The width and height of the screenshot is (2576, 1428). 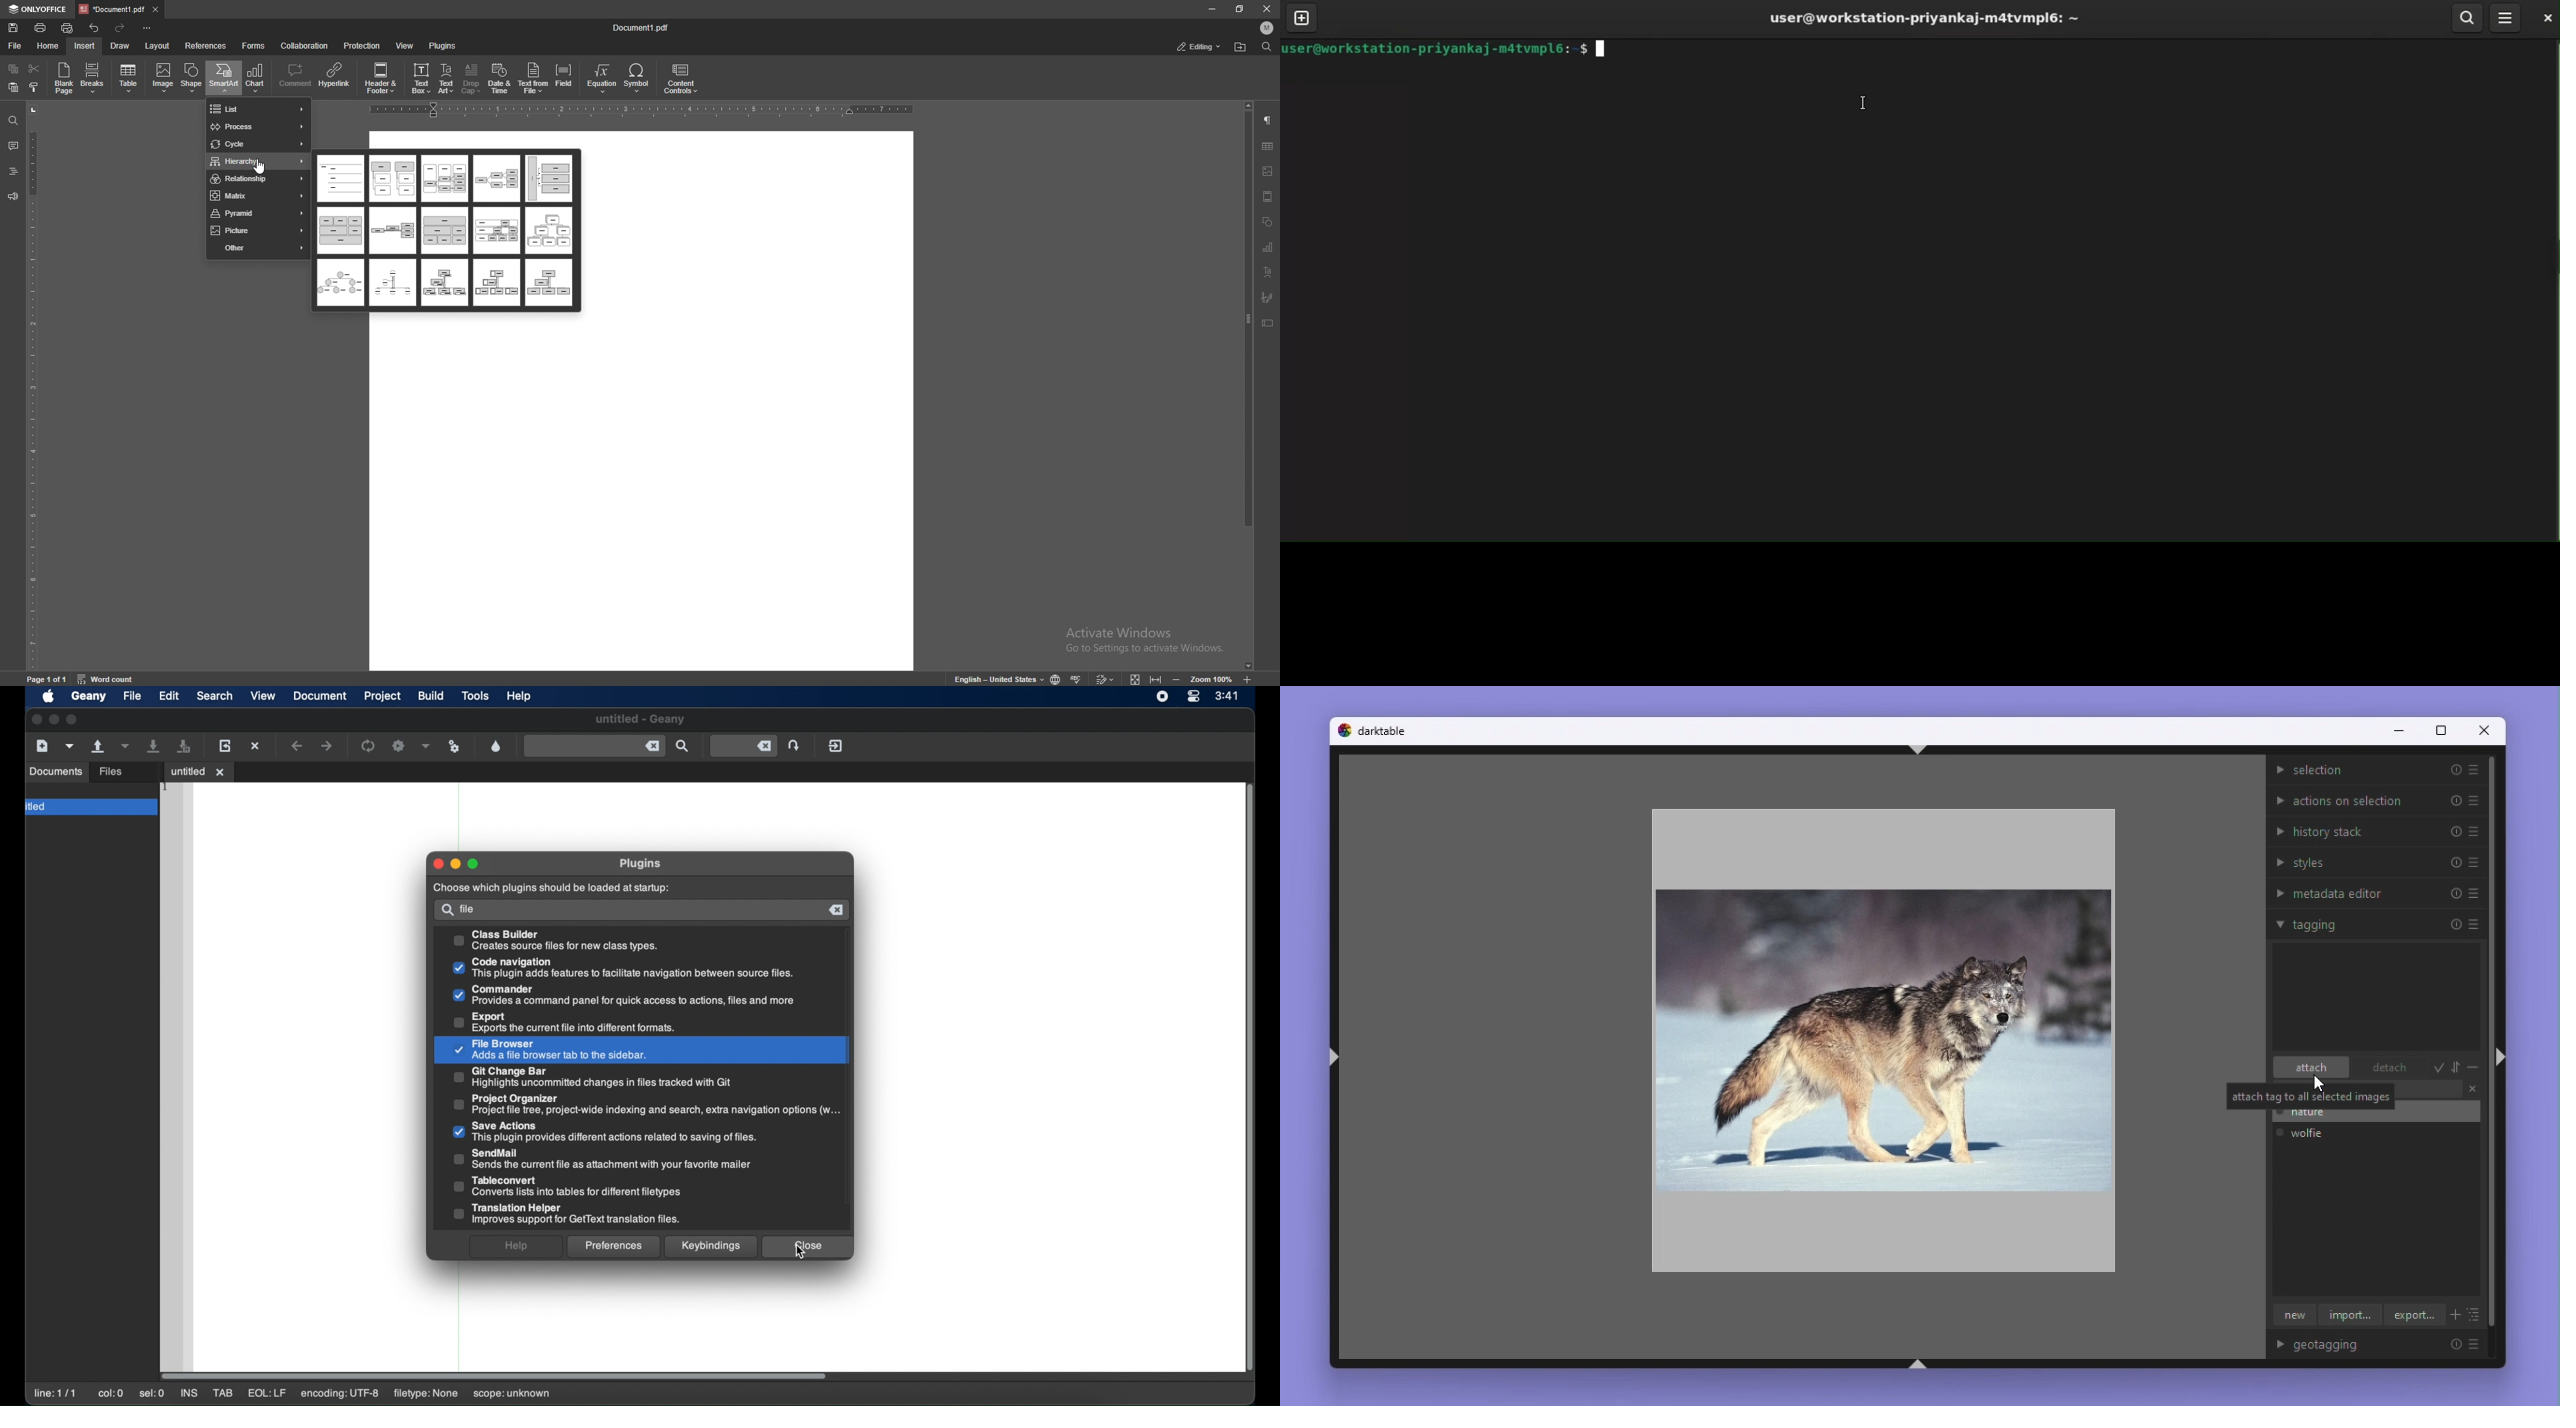 What do you see at coordinates (446, 911) in the screenshot?
I see `` at bounding box center [446, 911].